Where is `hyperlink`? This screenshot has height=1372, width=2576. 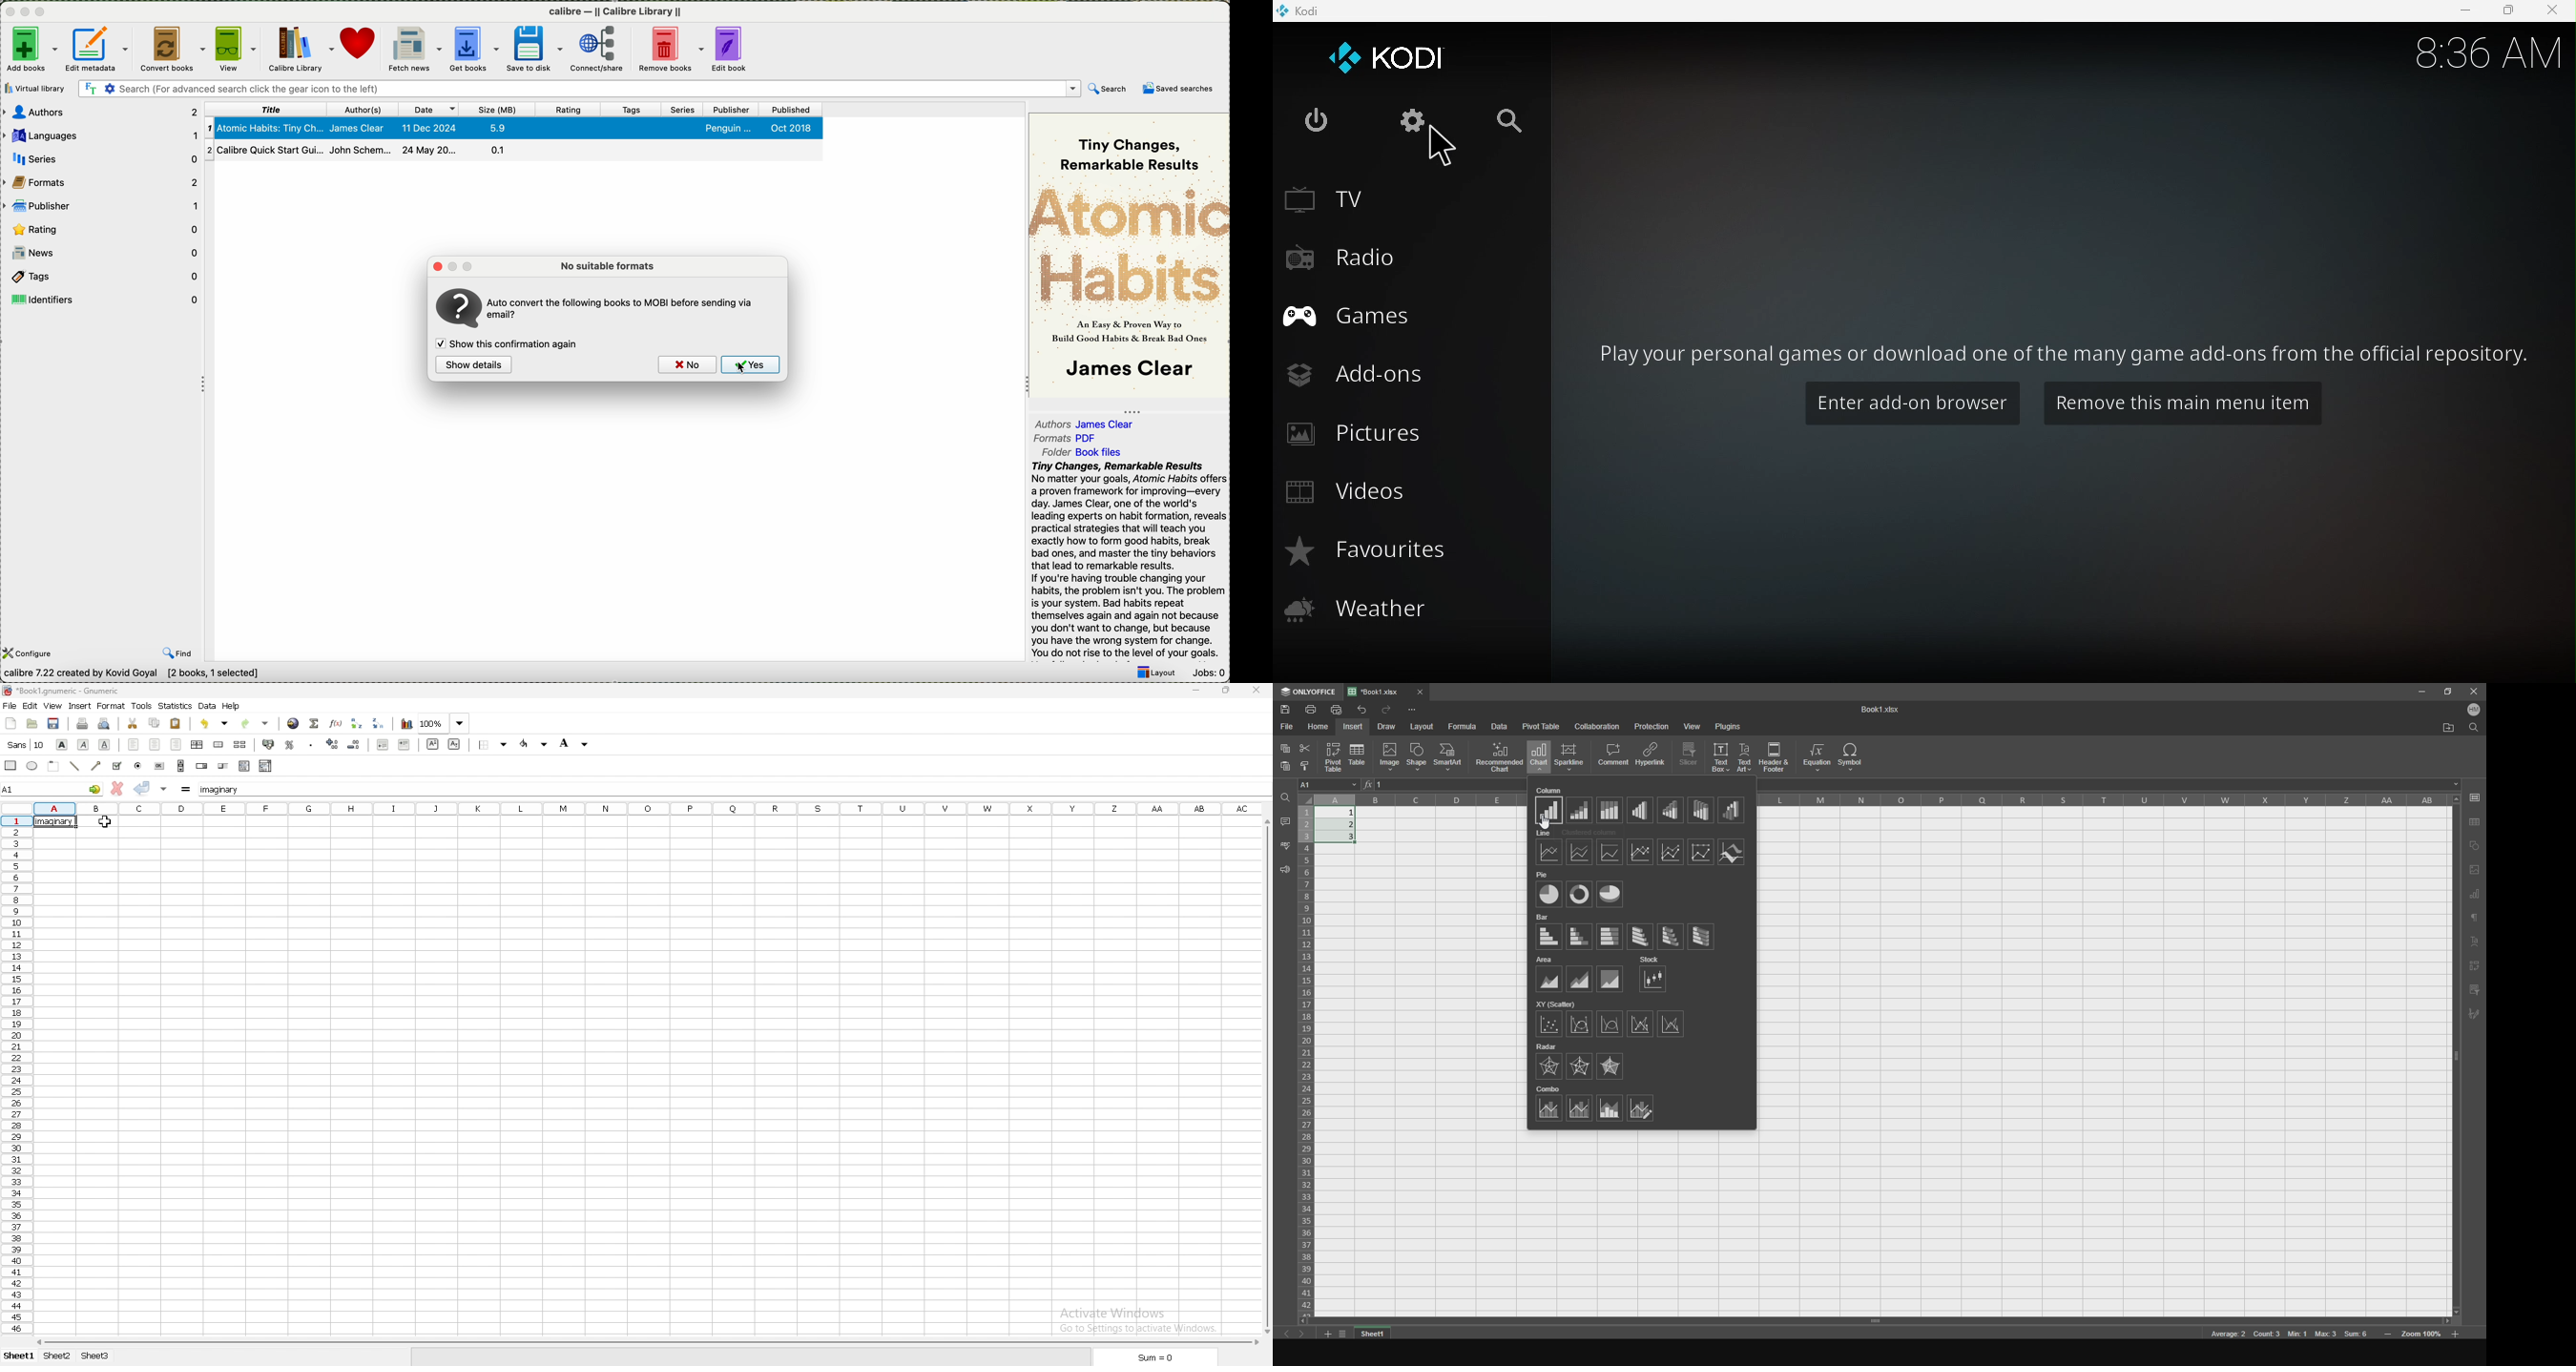 hyperlink is located at coordinates (1652, 756).